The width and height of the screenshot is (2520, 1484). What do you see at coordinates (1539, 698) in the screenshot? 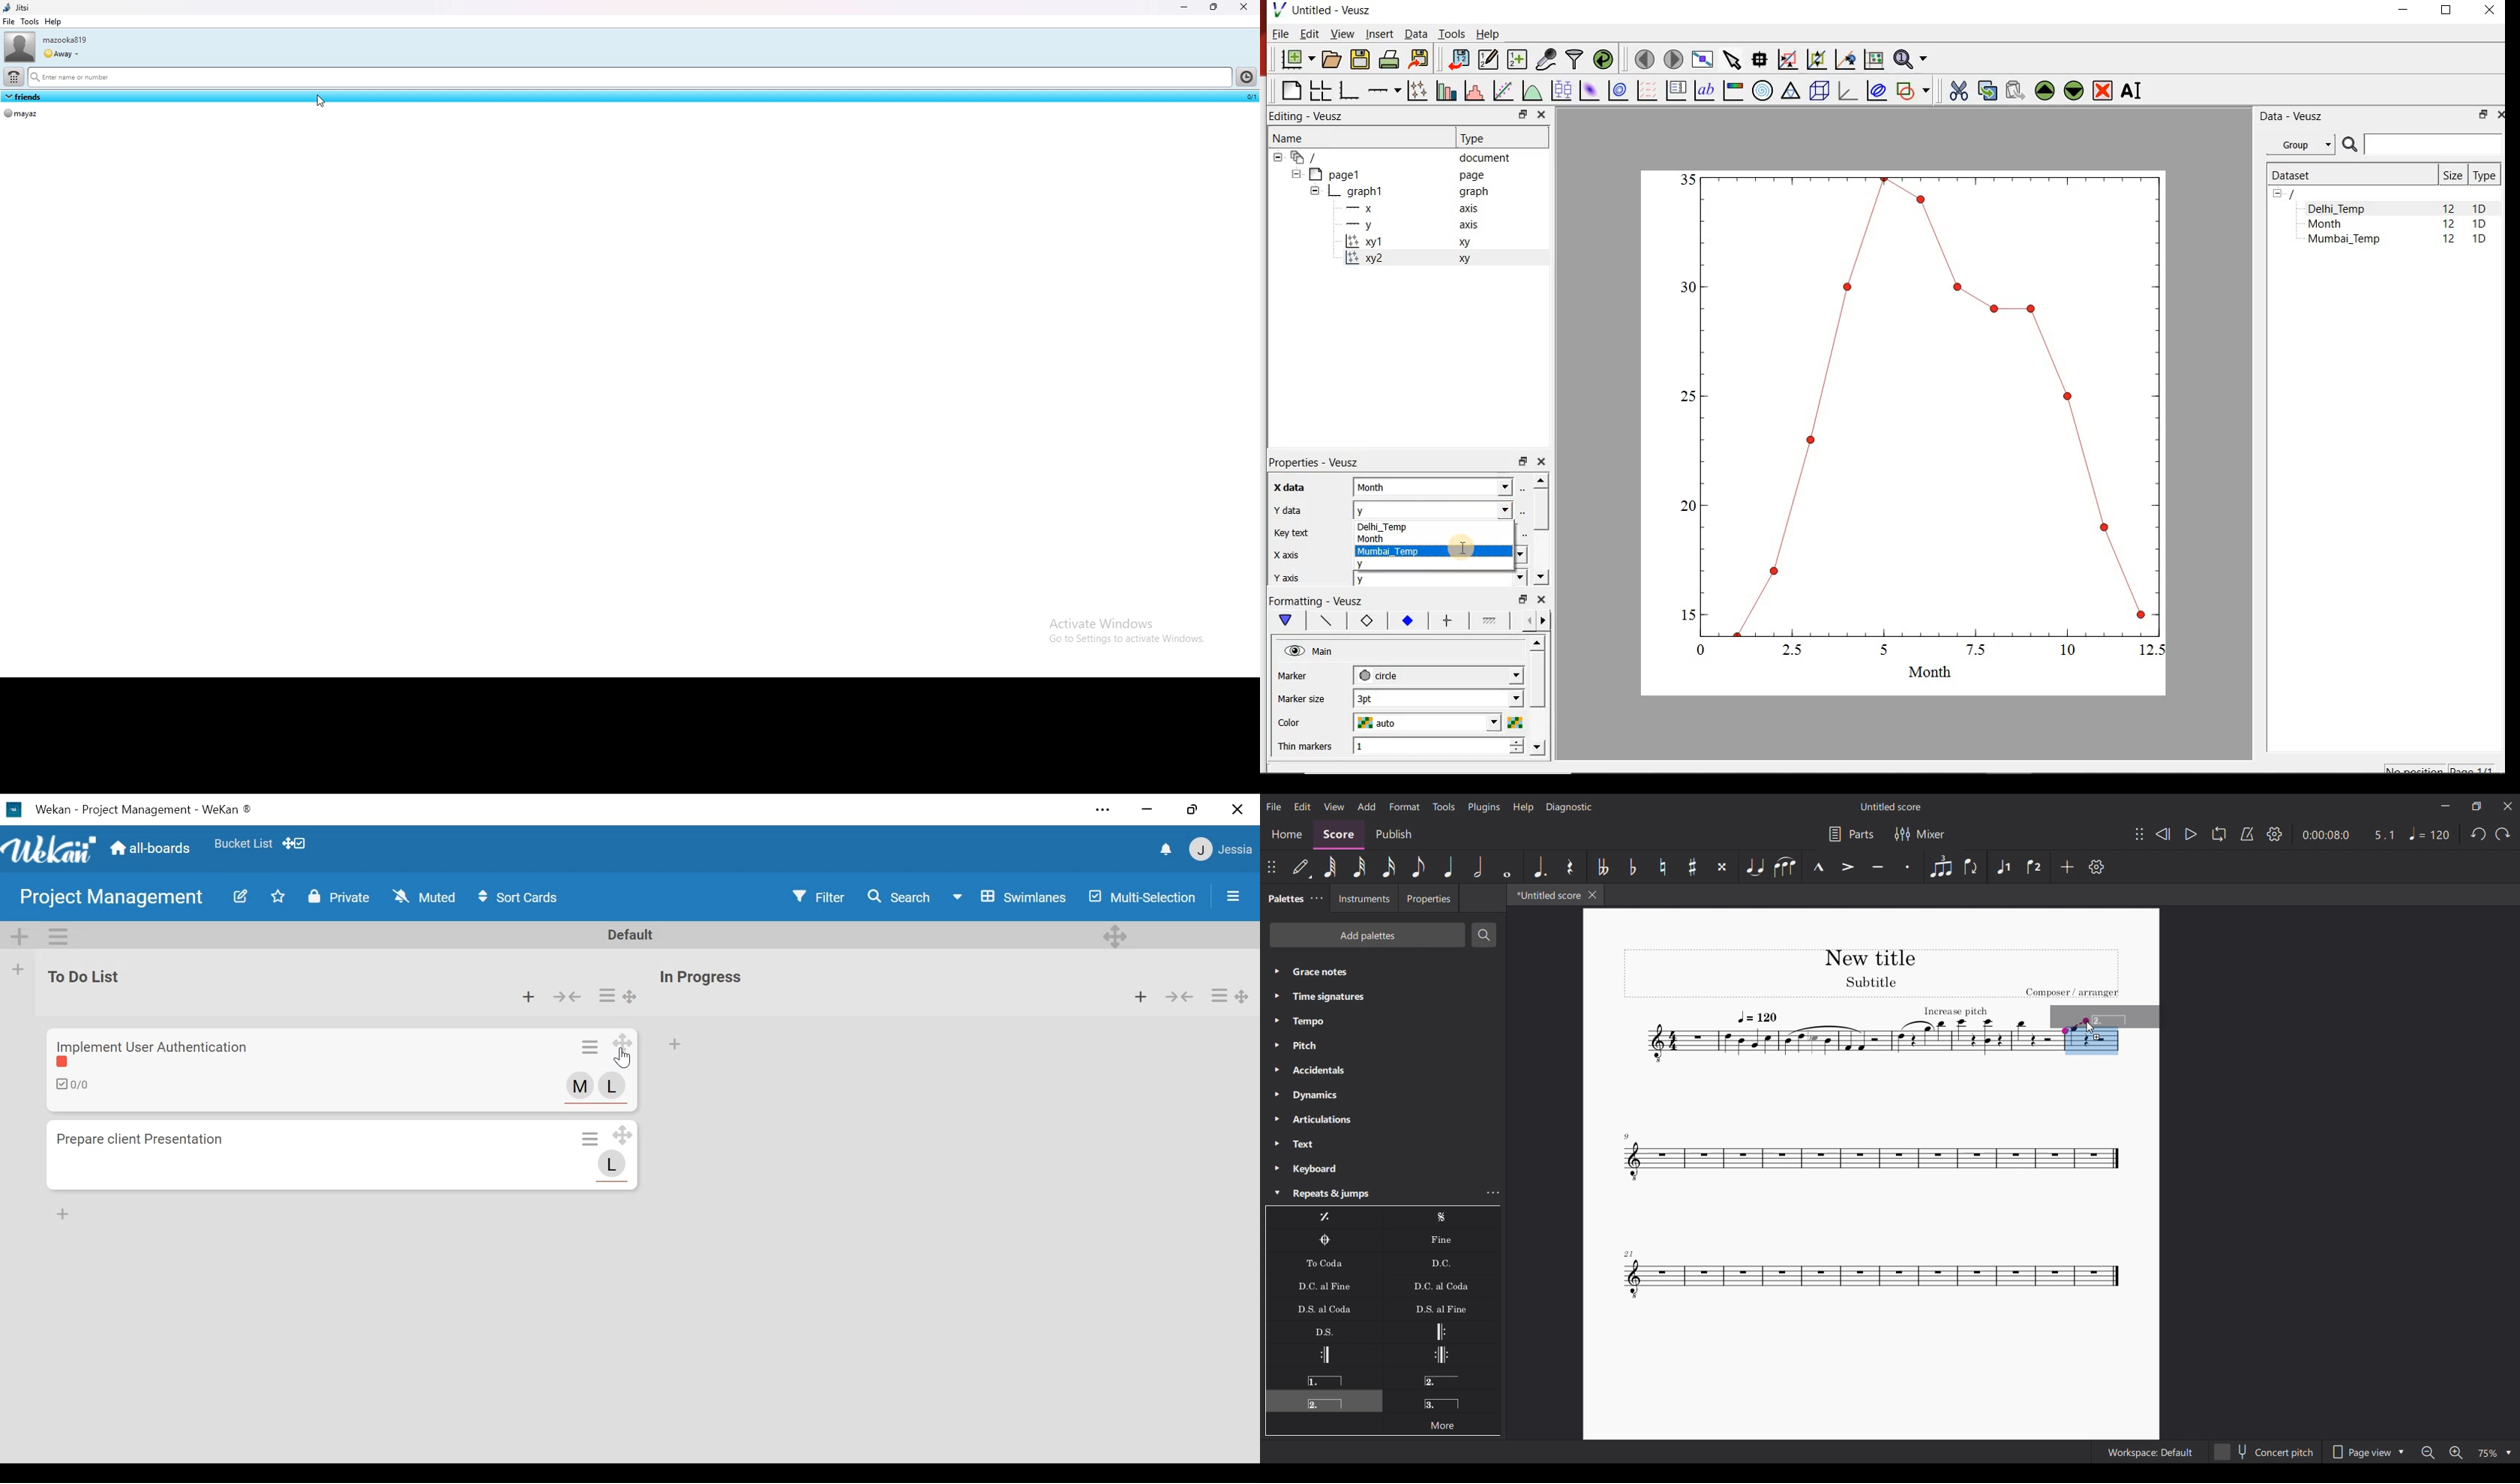
I see `scrollbar` at bounding box center [1539, 698].